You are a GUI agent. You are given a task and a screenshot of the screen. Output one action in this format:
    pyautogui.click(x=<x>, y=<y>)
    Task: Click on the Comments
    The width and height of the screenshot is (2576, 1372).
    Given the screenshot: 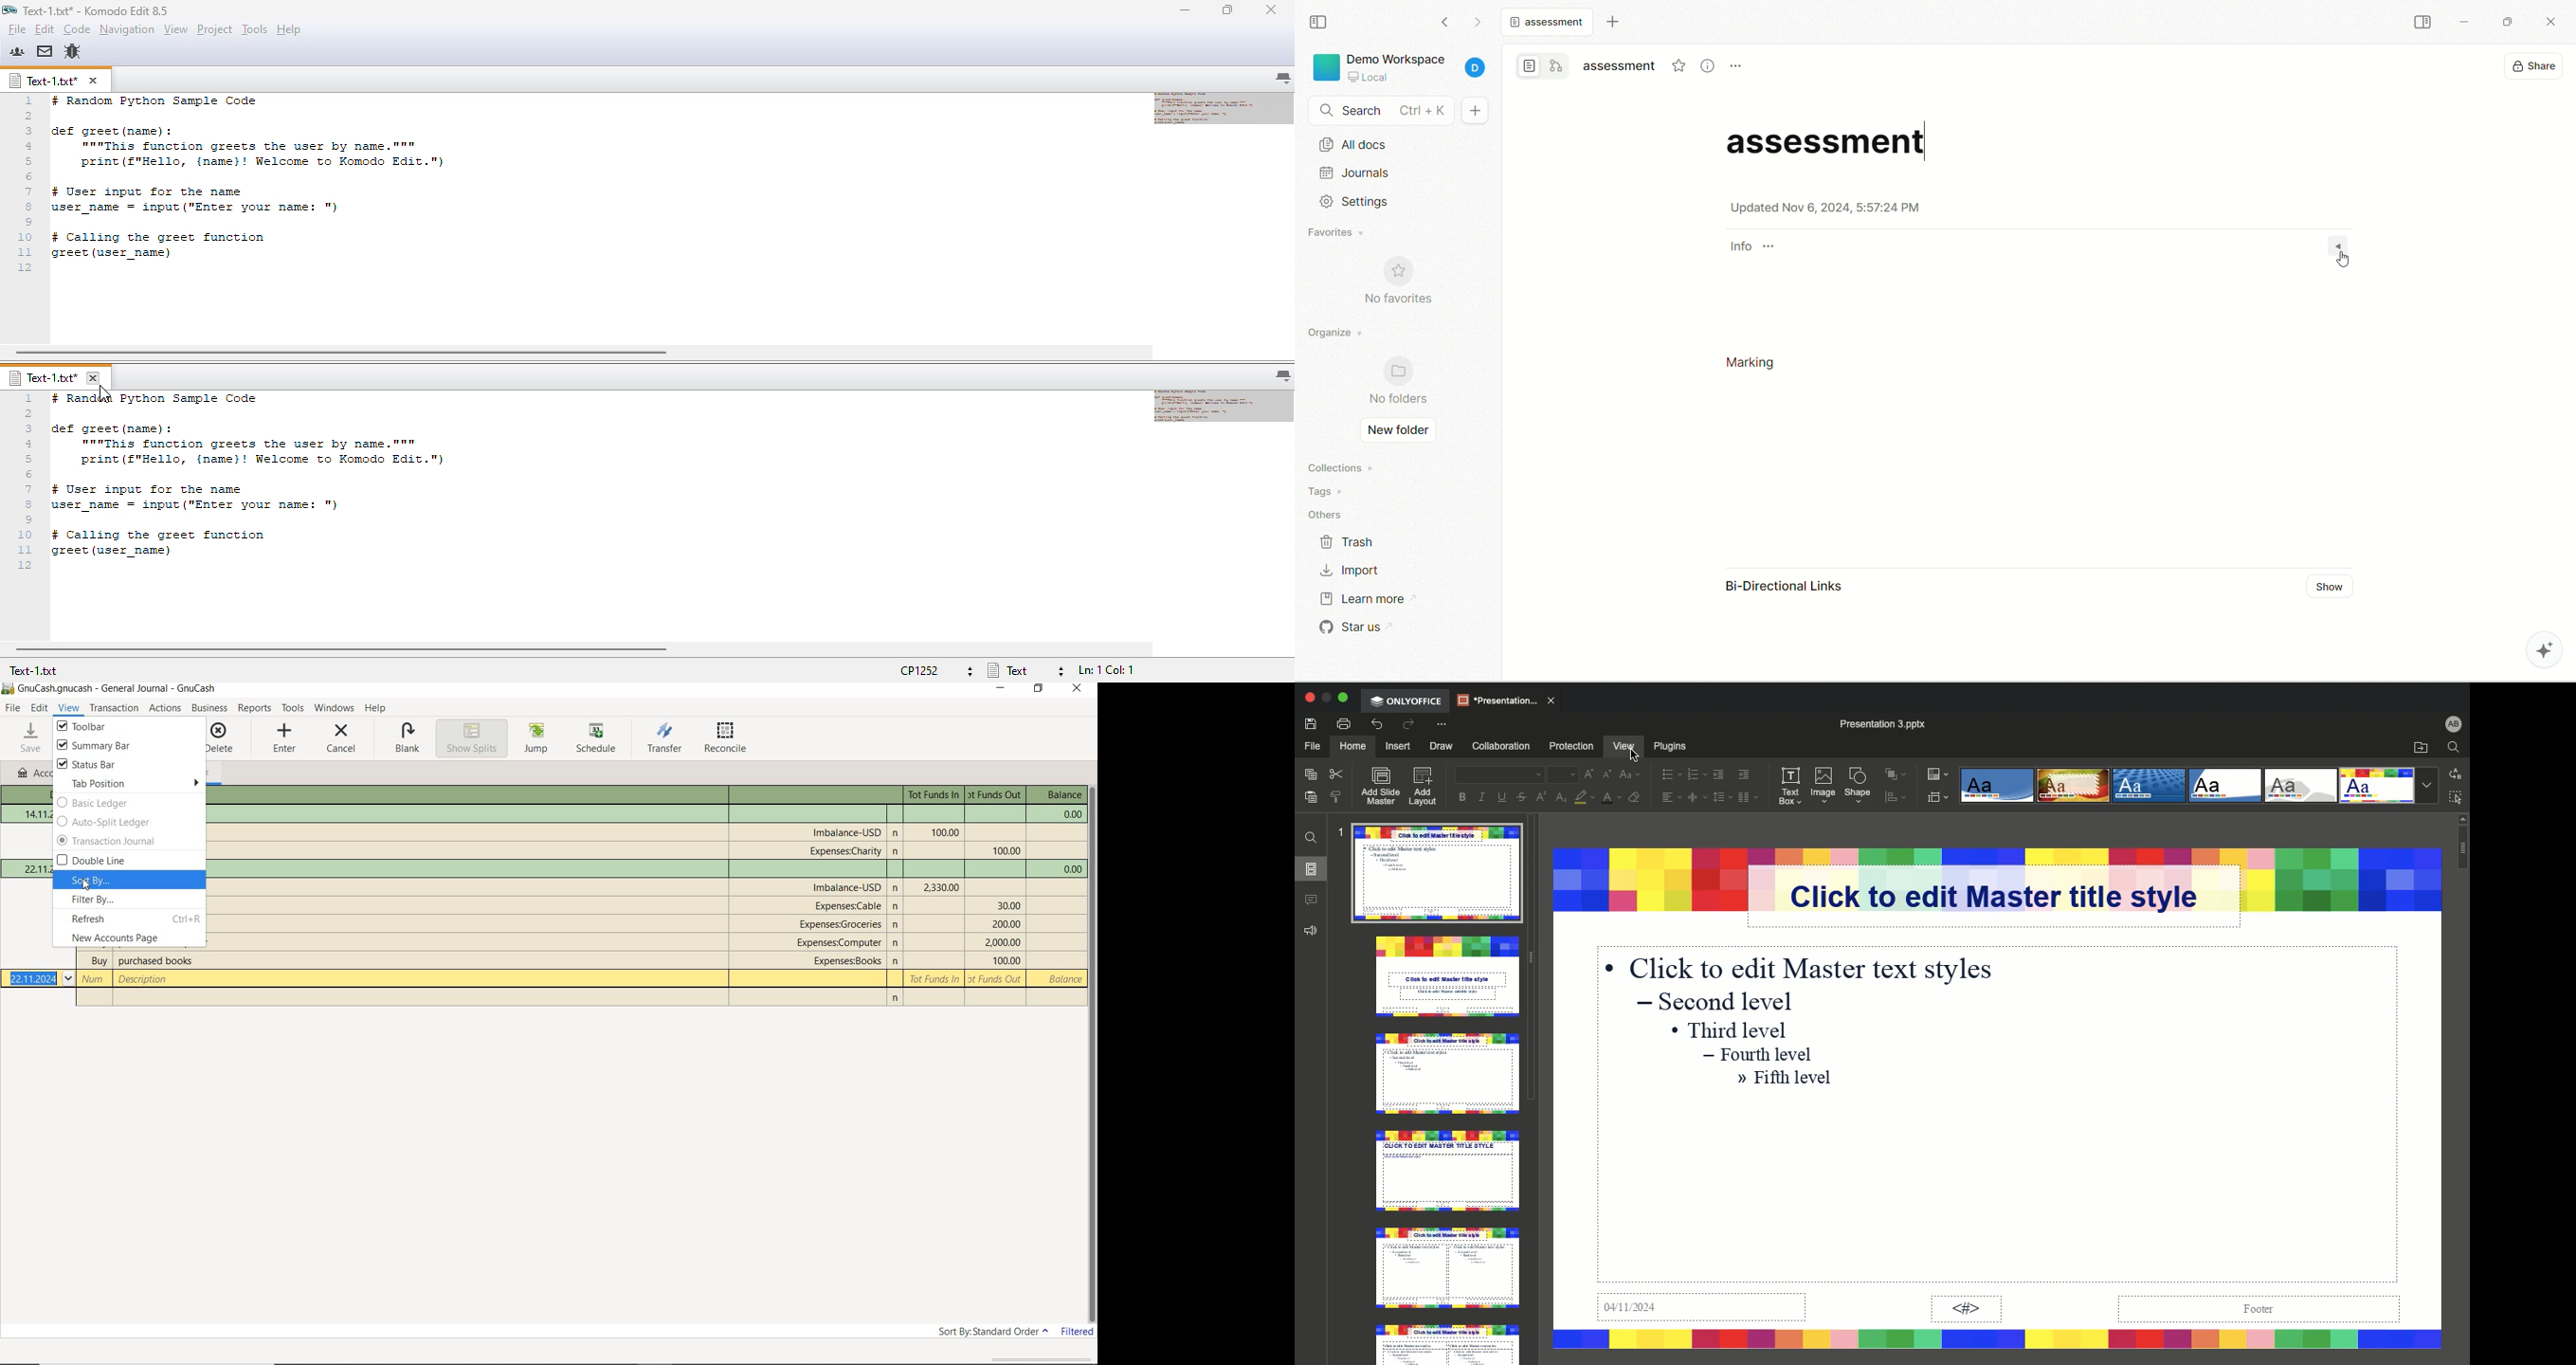 What is the action you would take?
    pyautogui.click(x=1313, y=900)
    